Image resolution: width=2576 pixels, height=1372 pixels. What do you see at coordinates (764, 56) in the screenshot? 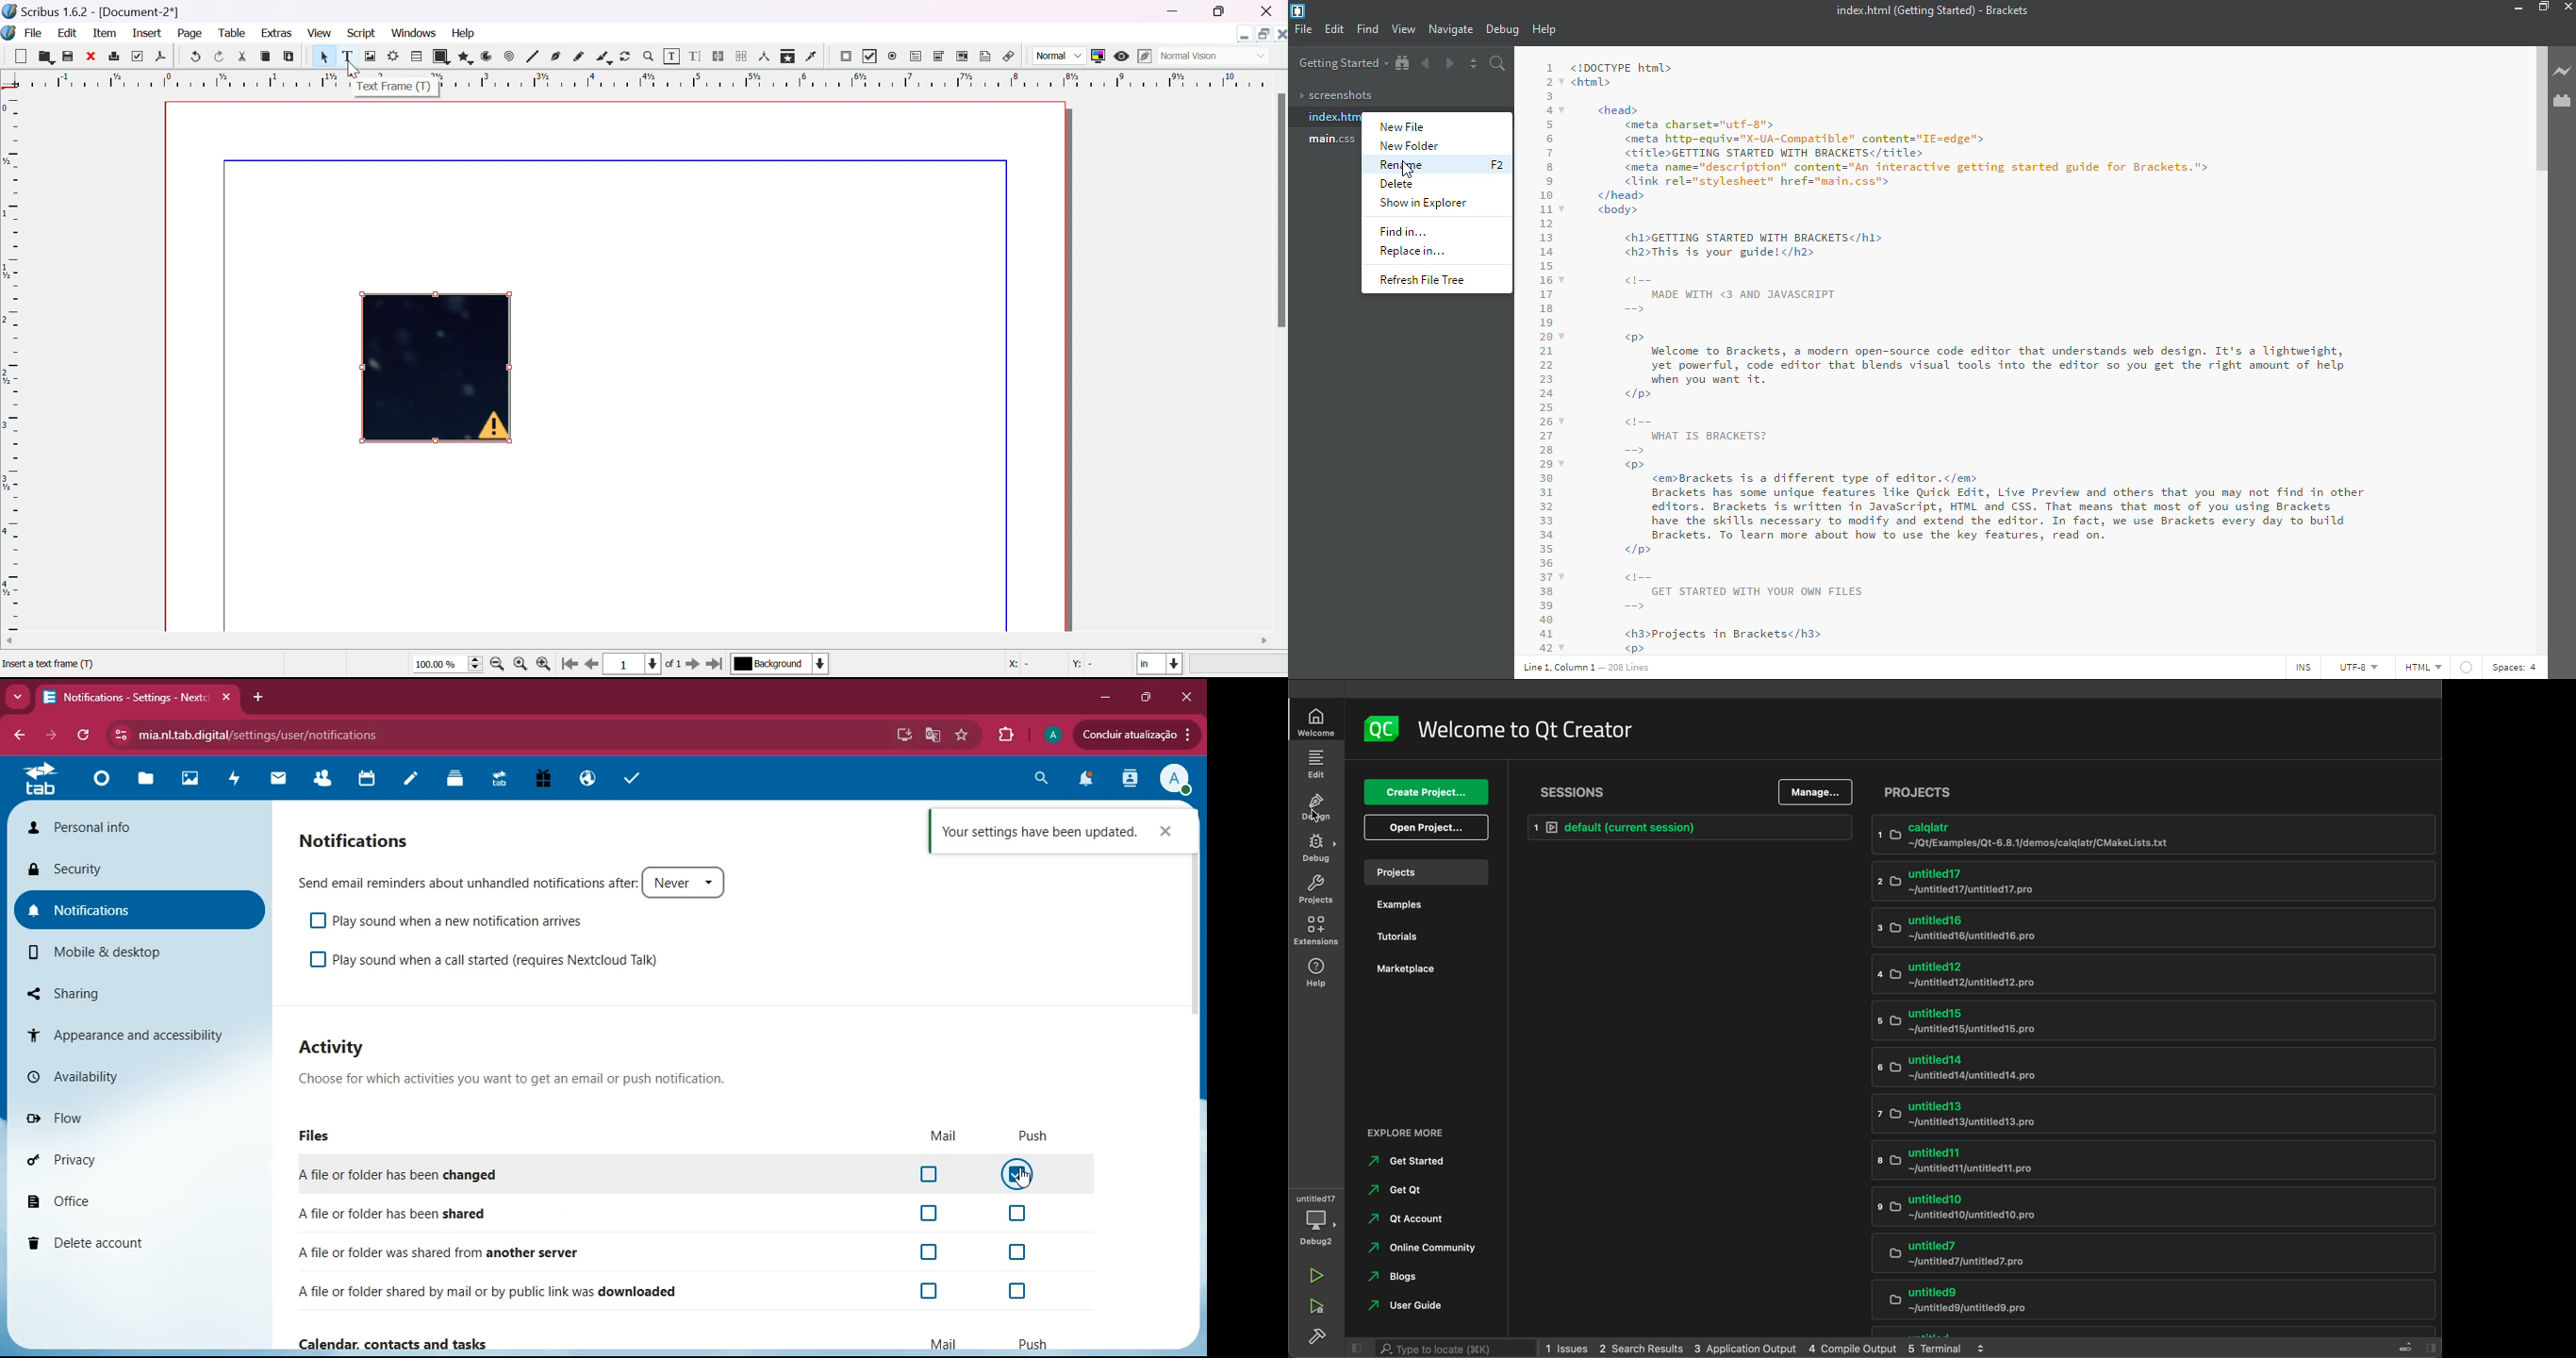
I see `measurements` at bounding box center [764, 56].